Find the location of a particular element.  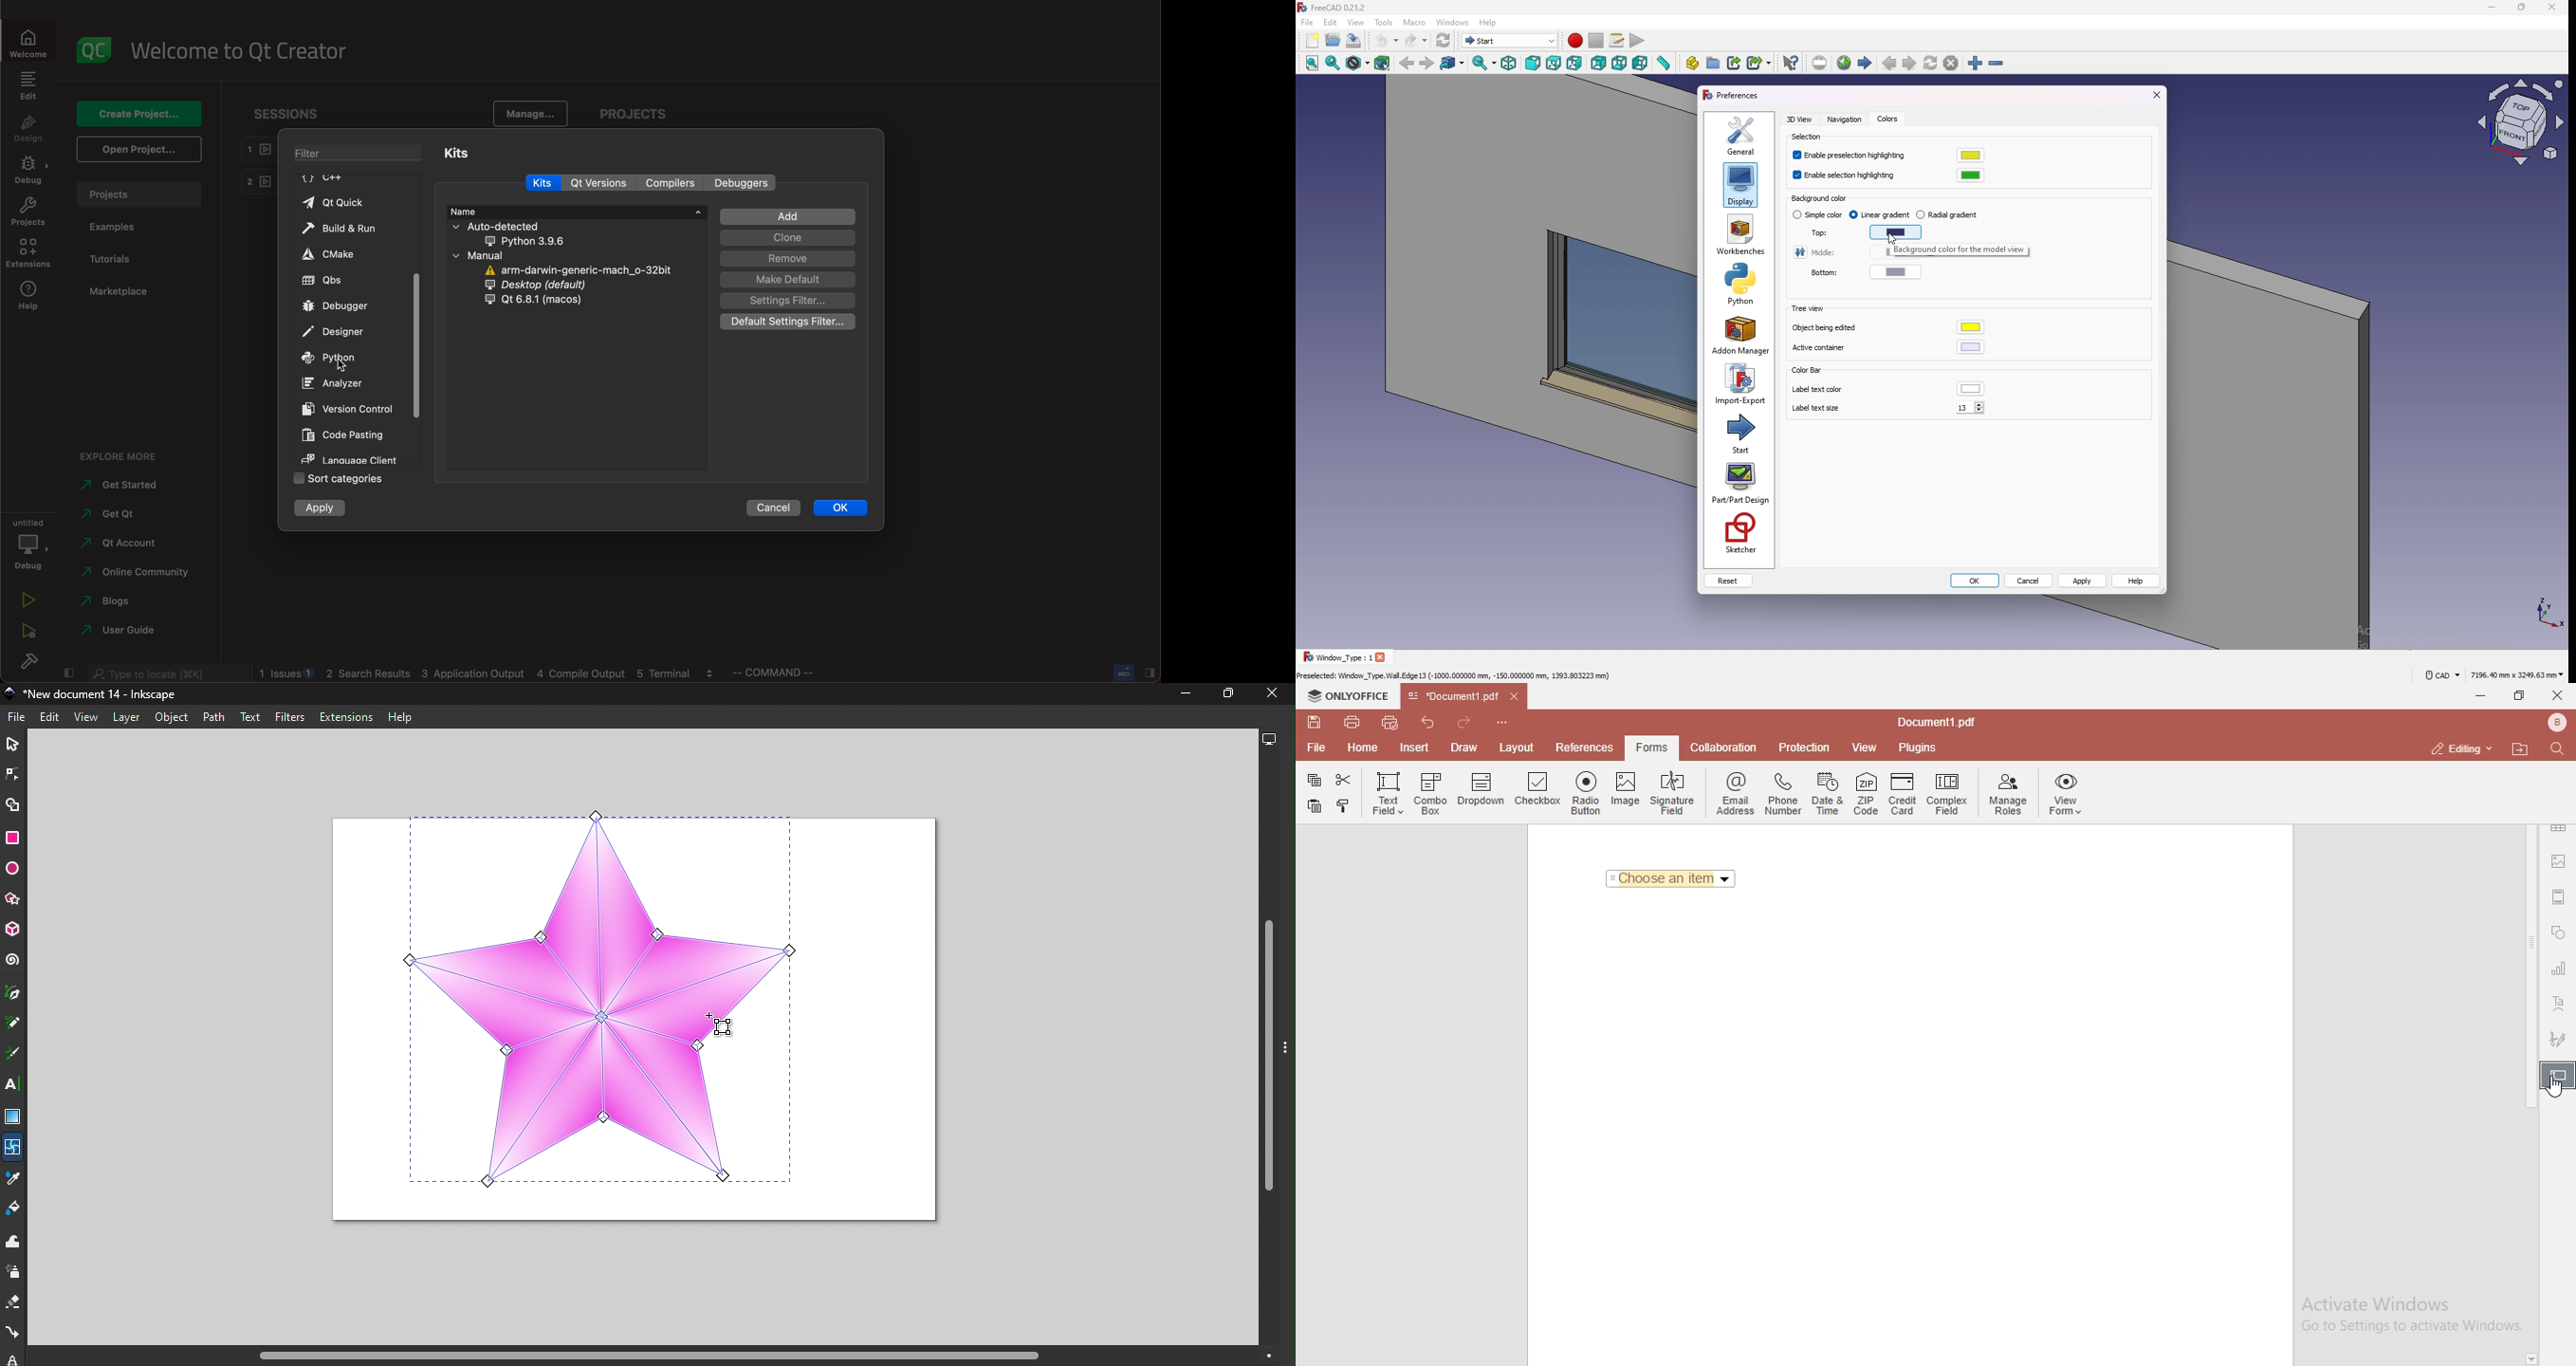

display is located at coordinates (1740, 184).